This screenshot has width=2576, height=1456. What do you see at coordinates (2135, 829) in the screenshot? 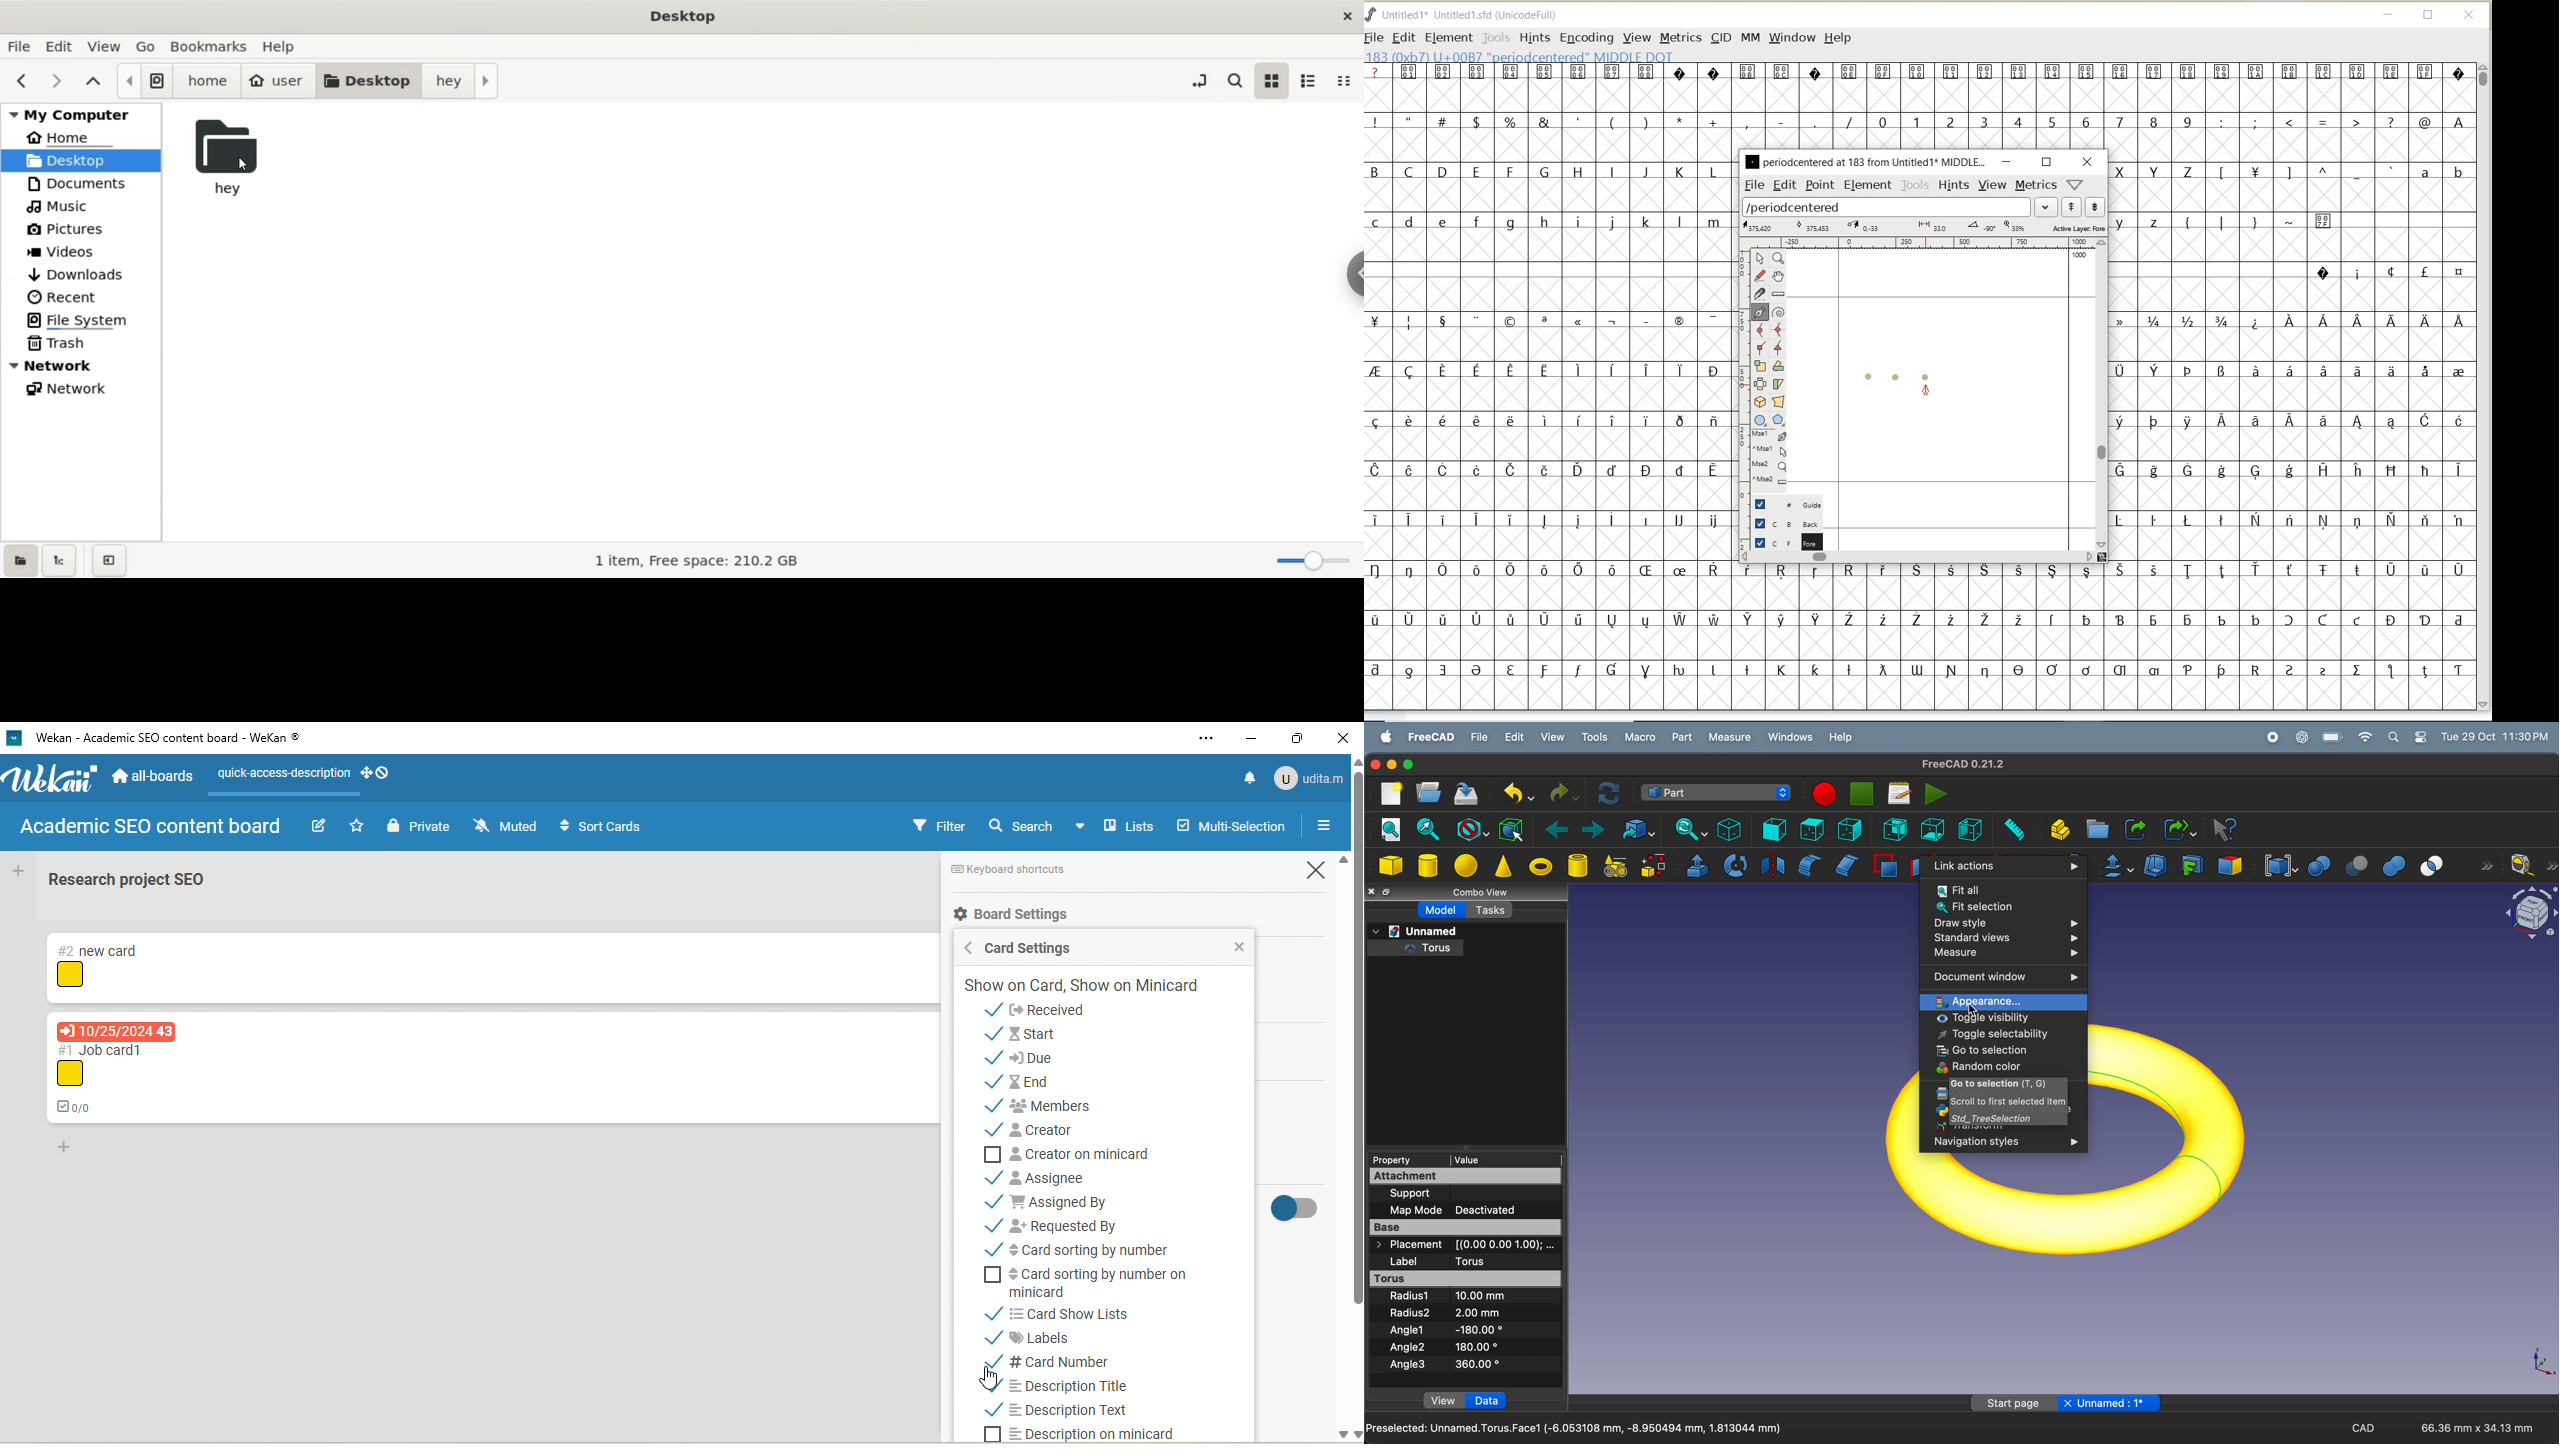
I see `make link` at bounding box center [2135, 829].